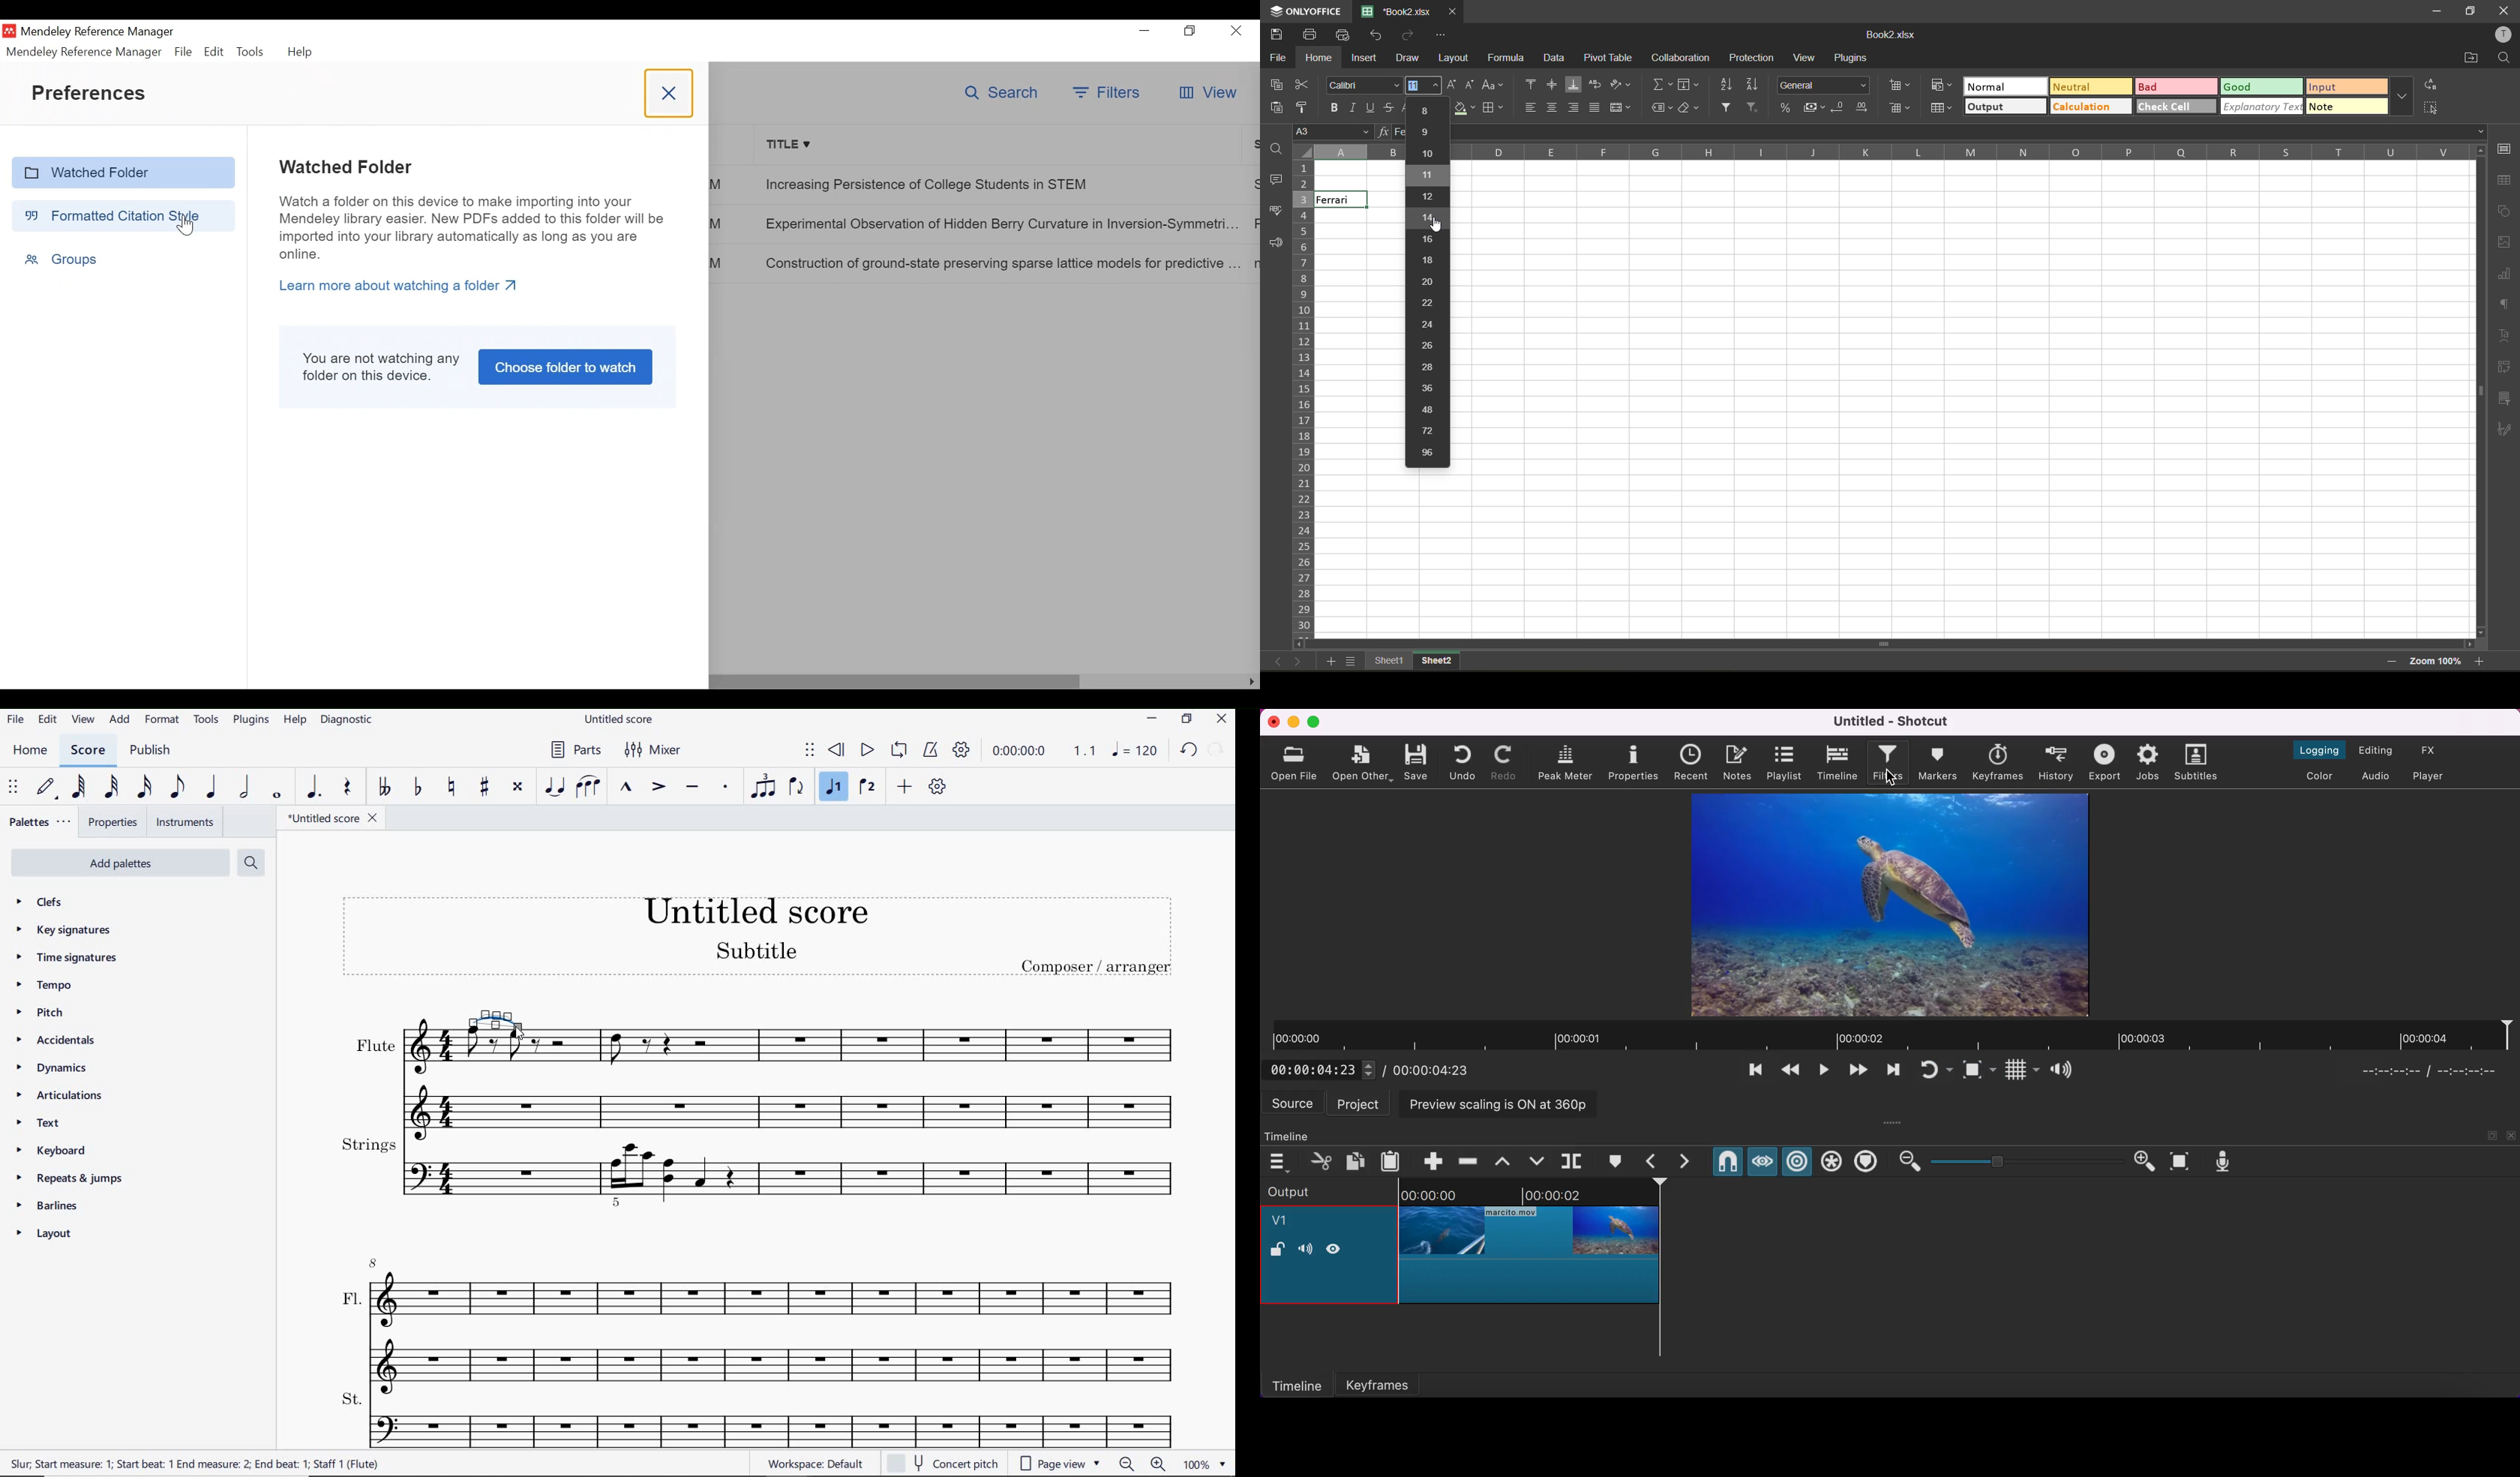 This screenshot has height=1484, width=2520. I want to click on PLAYBACK SETTINGS, so click(964, 752).